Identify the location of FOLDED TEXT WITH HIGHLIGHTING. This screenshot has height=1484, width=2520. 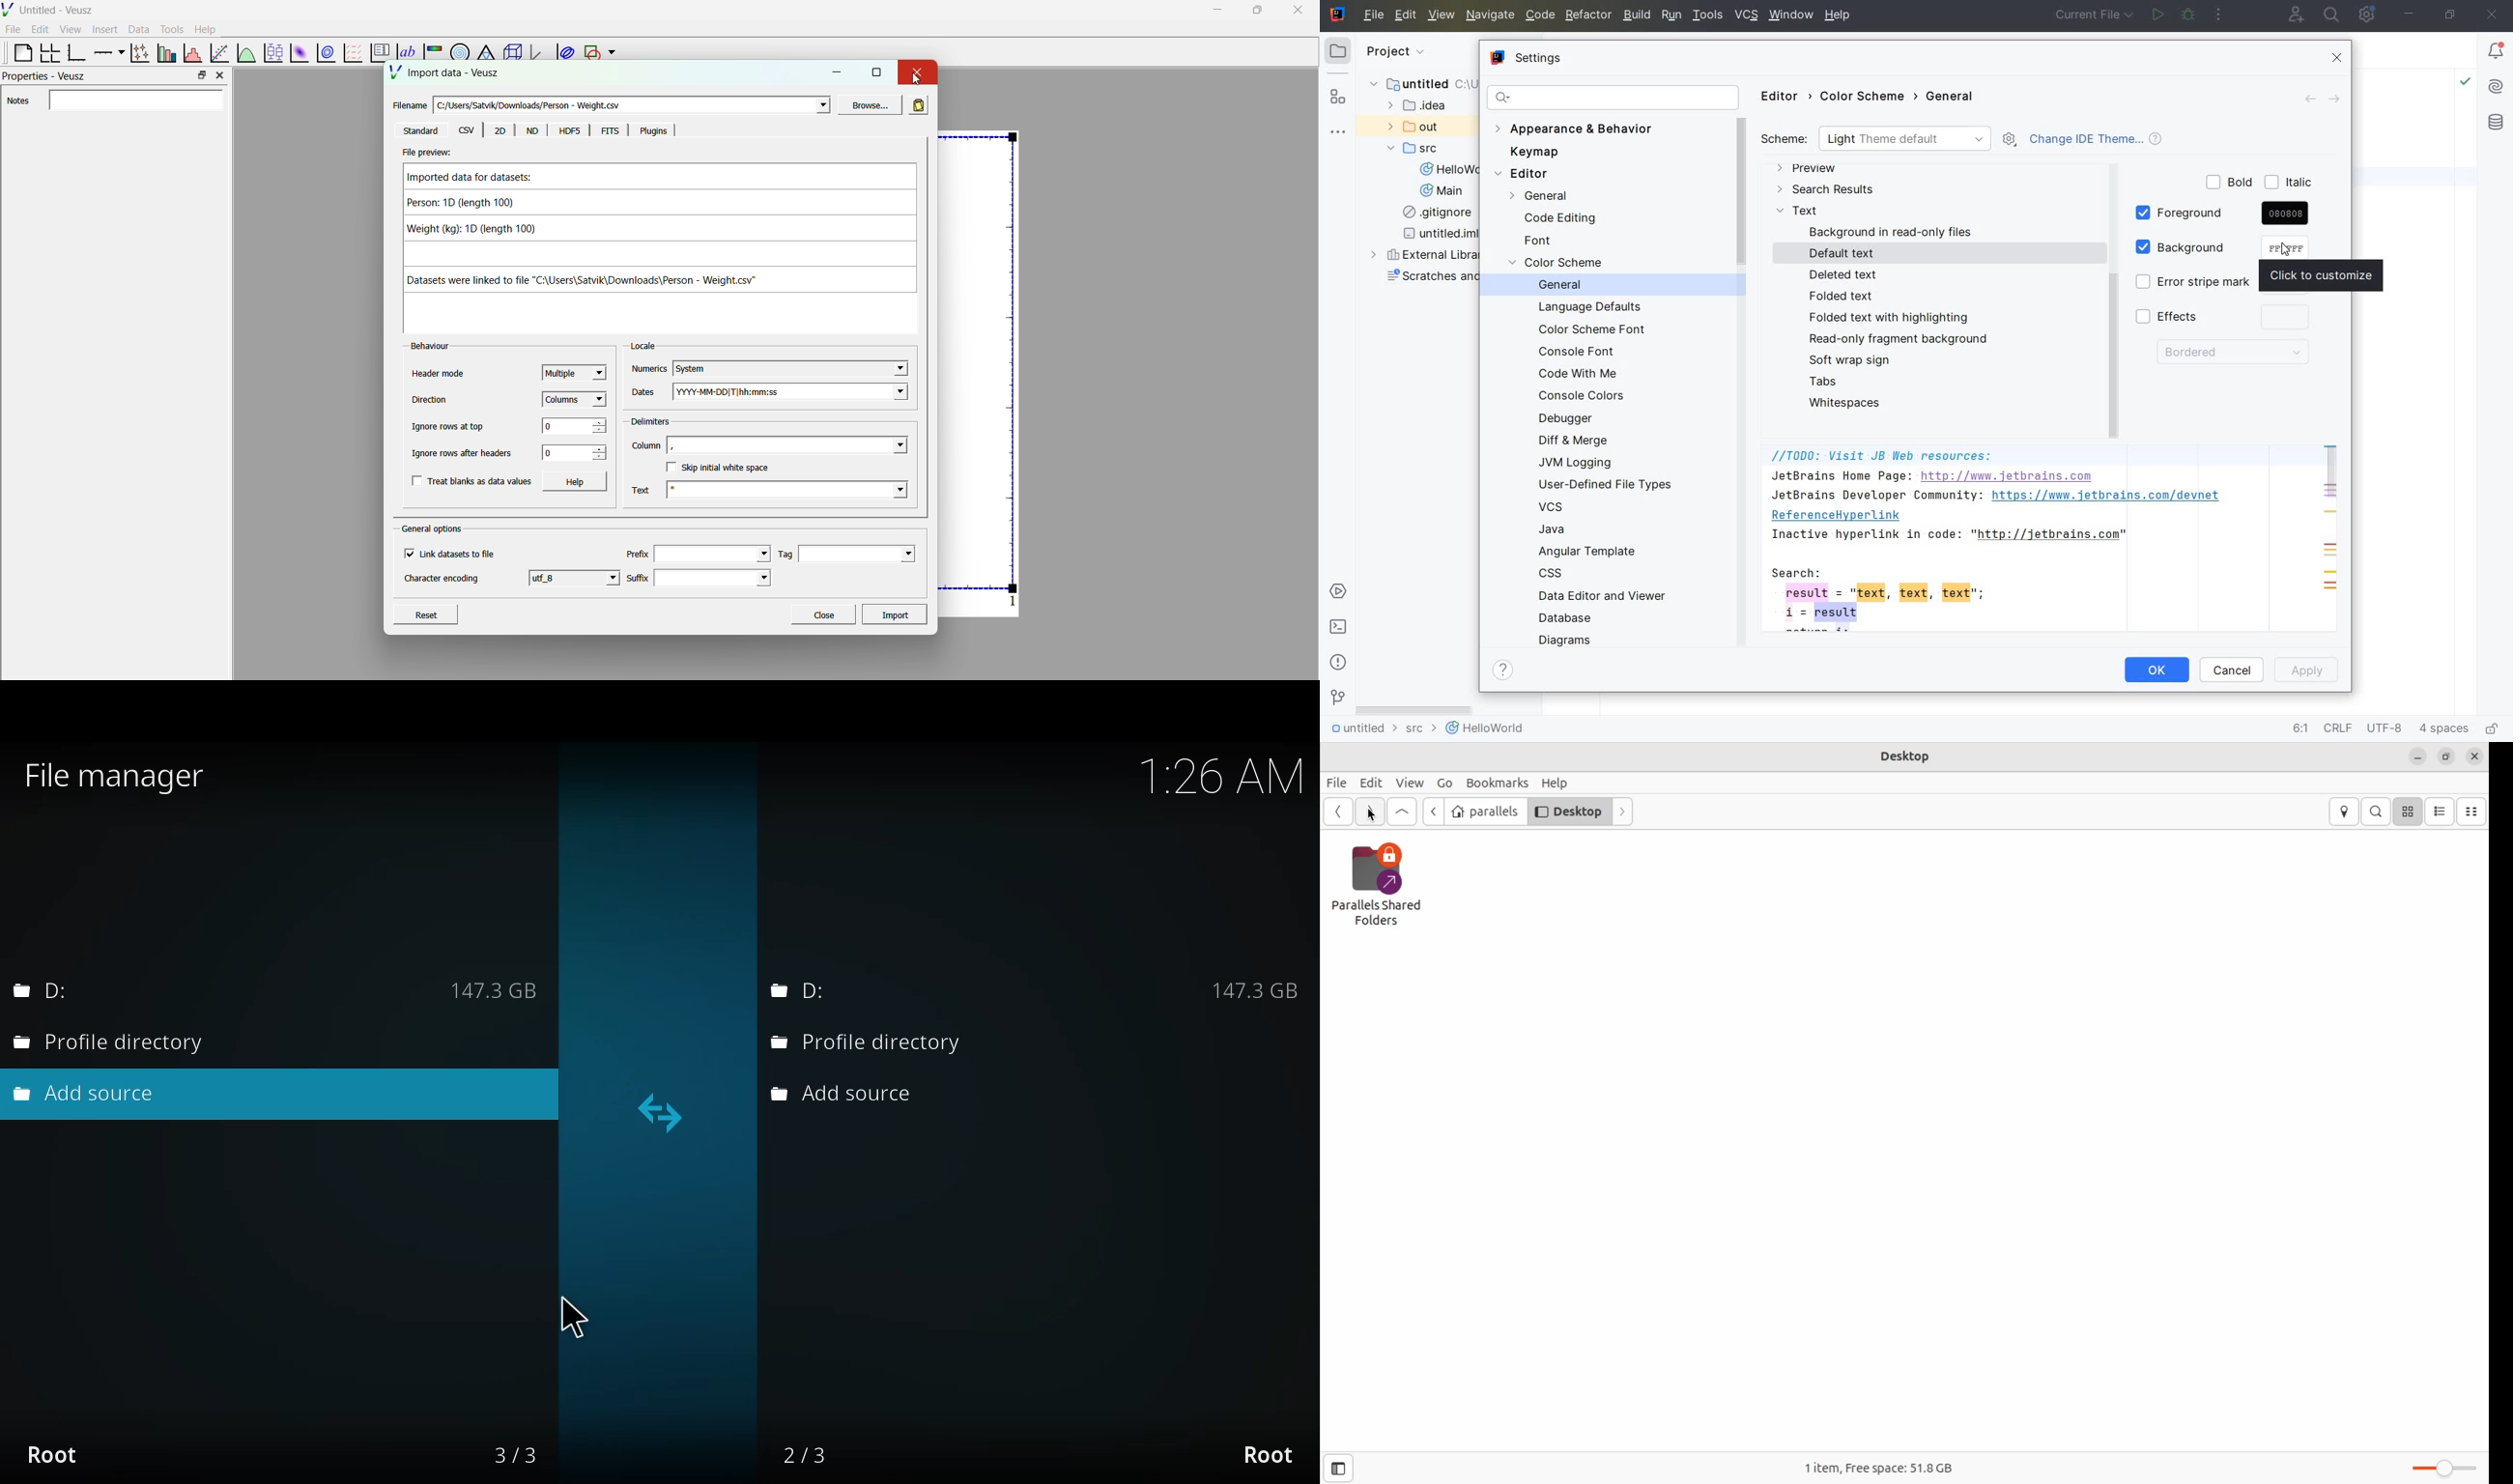
(1891, 318).